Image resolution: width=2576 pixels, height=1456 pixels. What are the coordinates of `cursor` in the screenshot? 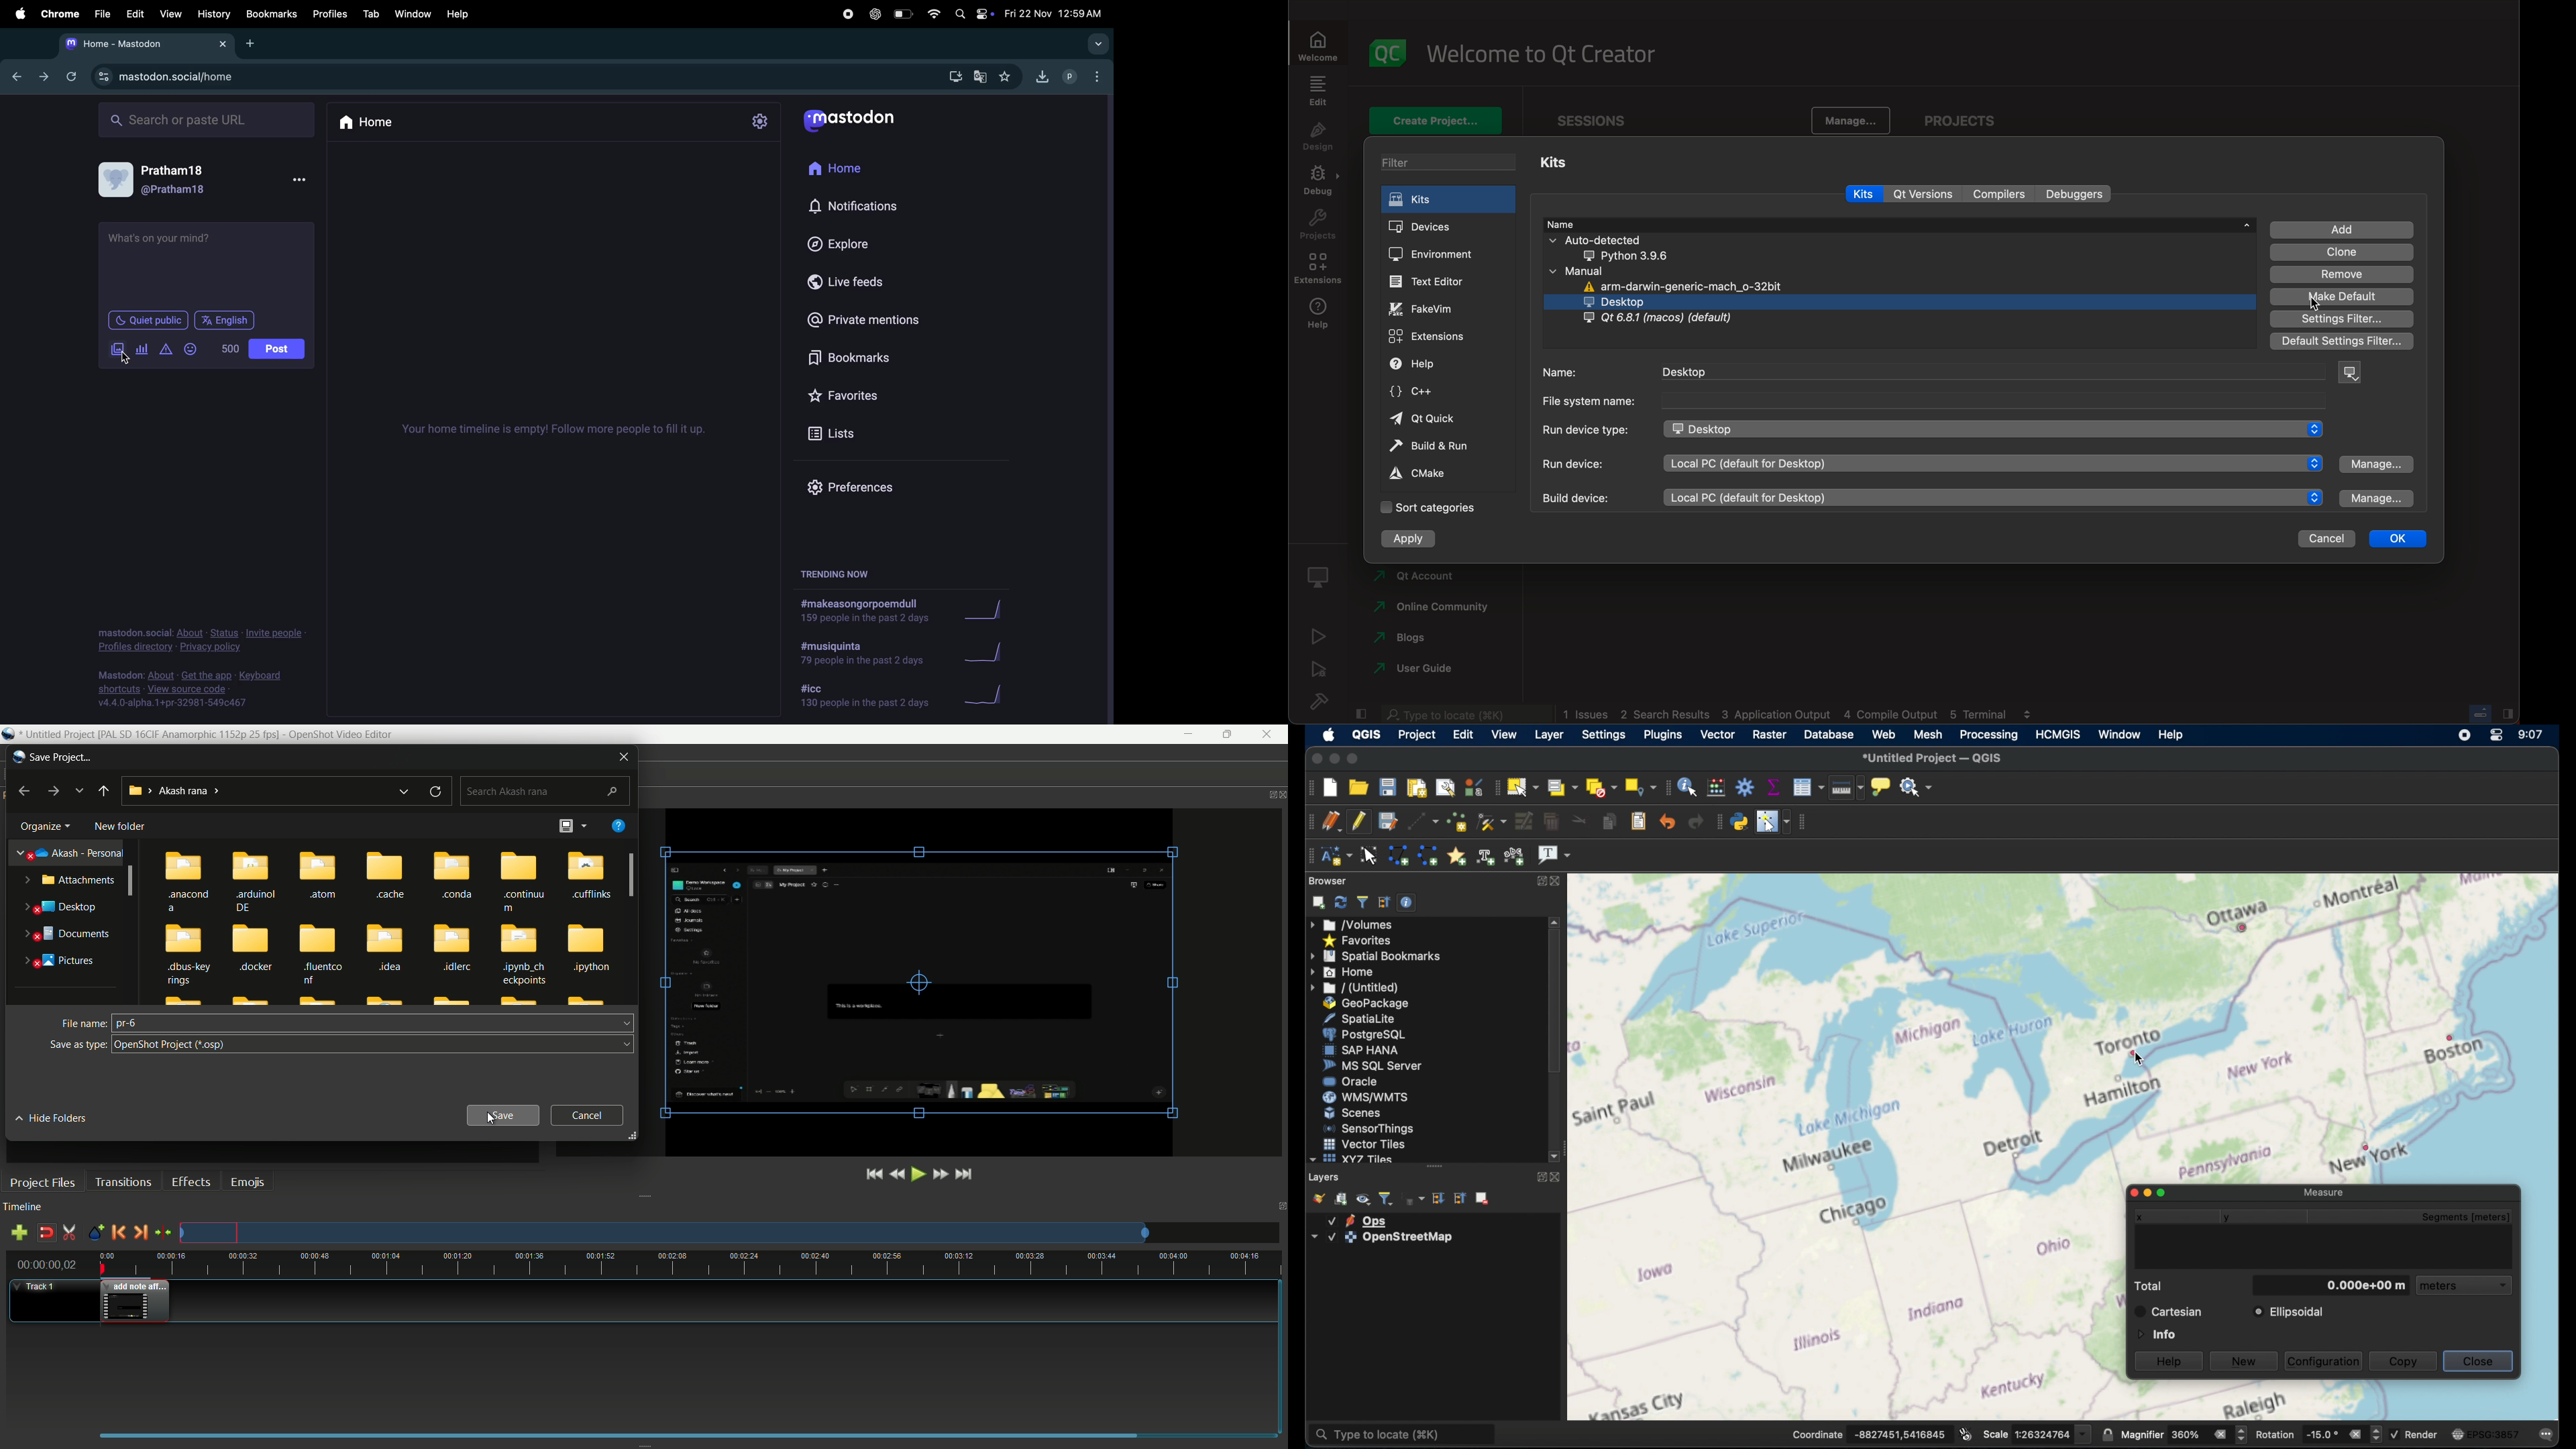 It's located at (2321, 302).